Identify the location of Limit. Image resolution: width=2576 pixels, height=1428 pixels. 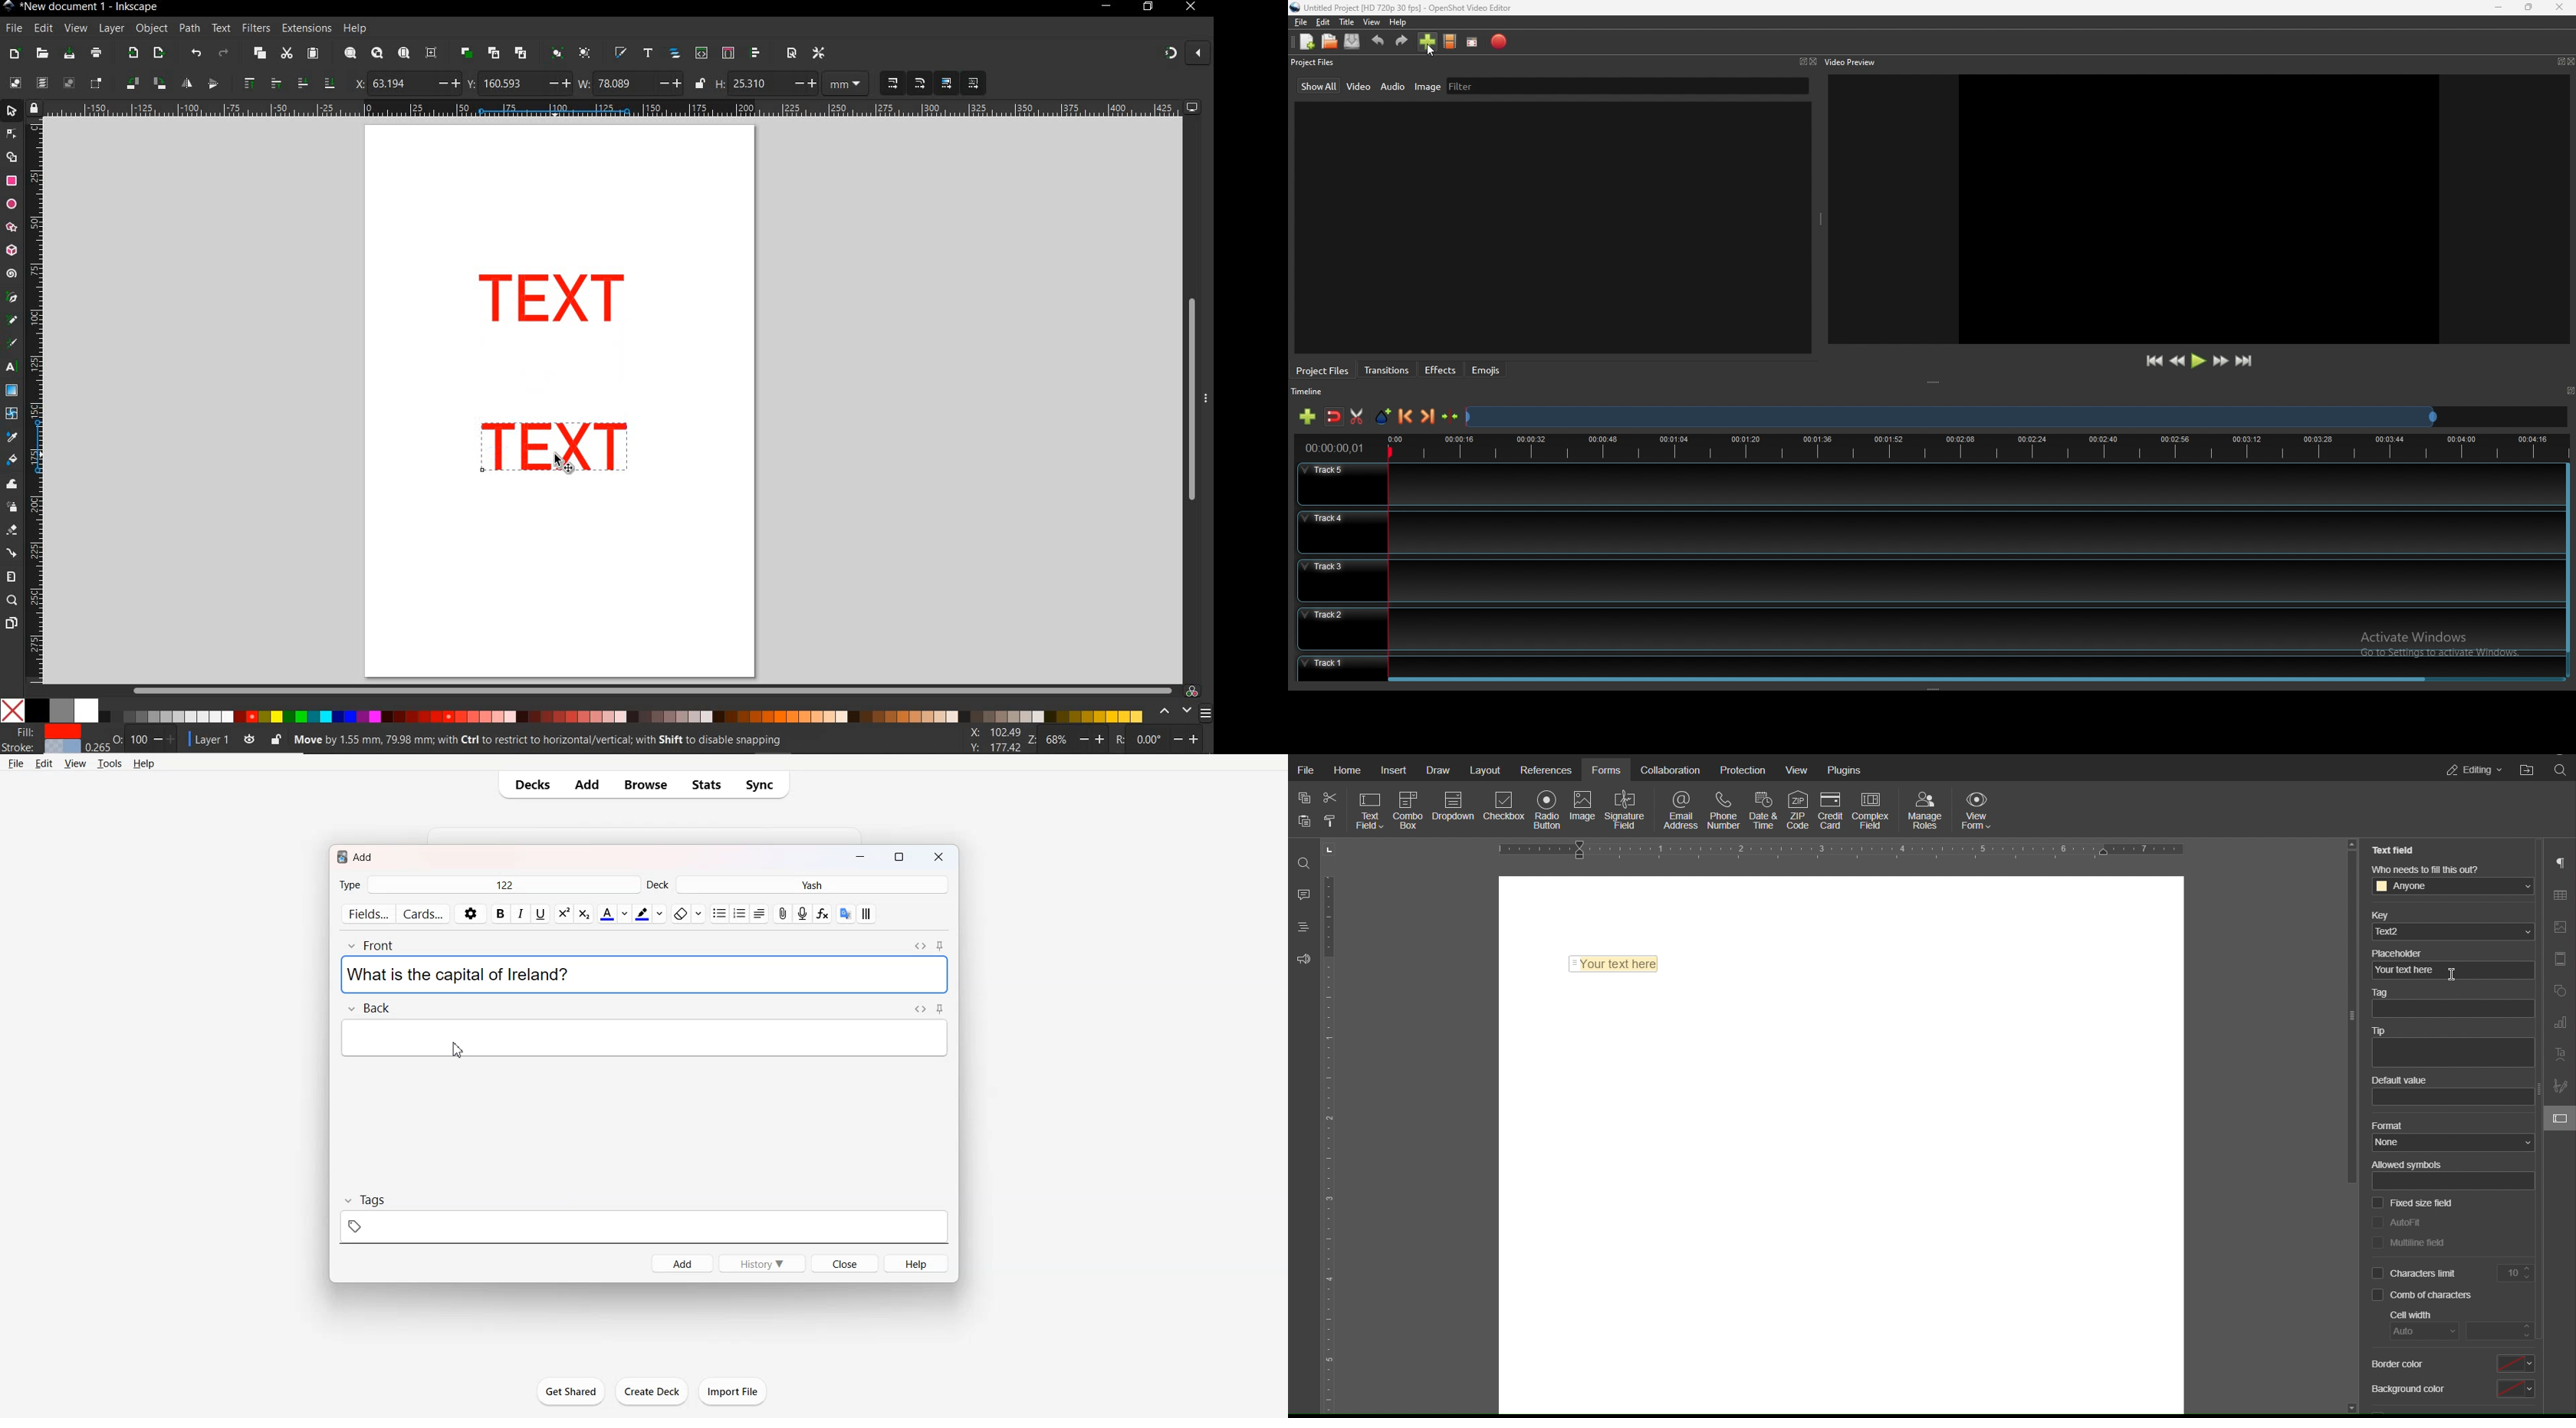
(2517, 1273).